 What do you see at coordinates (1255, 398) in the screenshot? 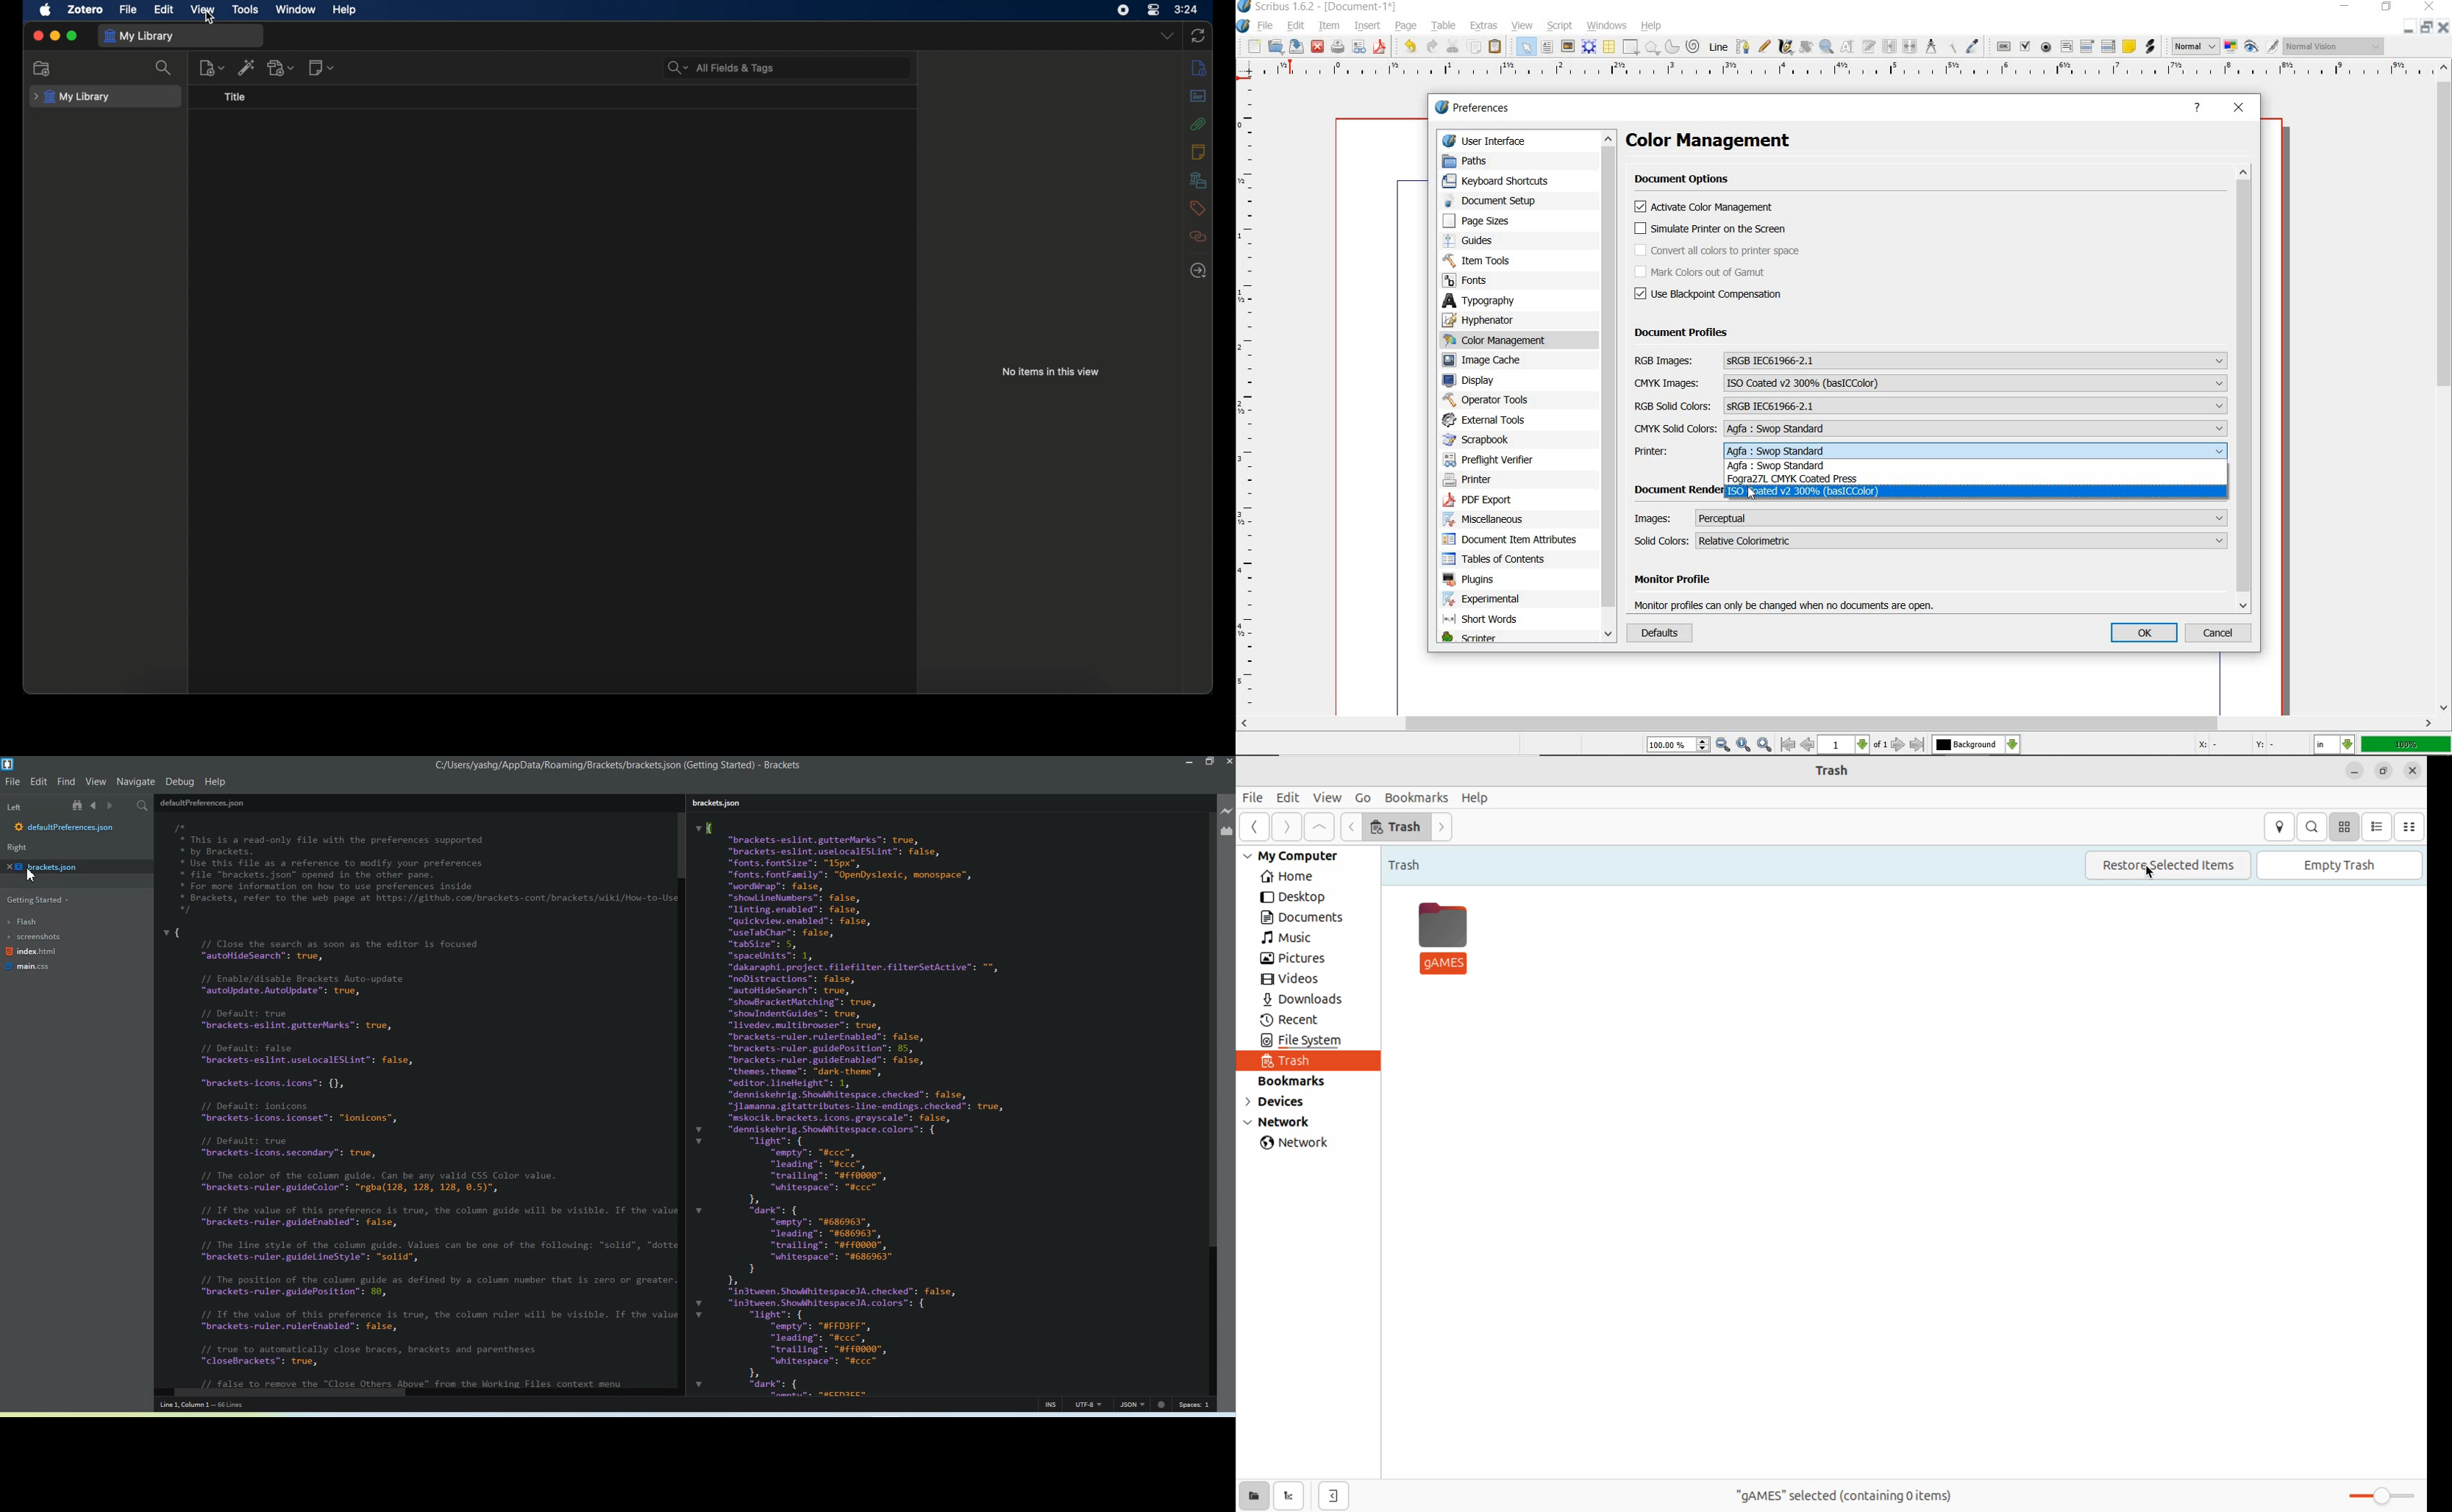
I see `ruler` at bounding box center [1255, 398].